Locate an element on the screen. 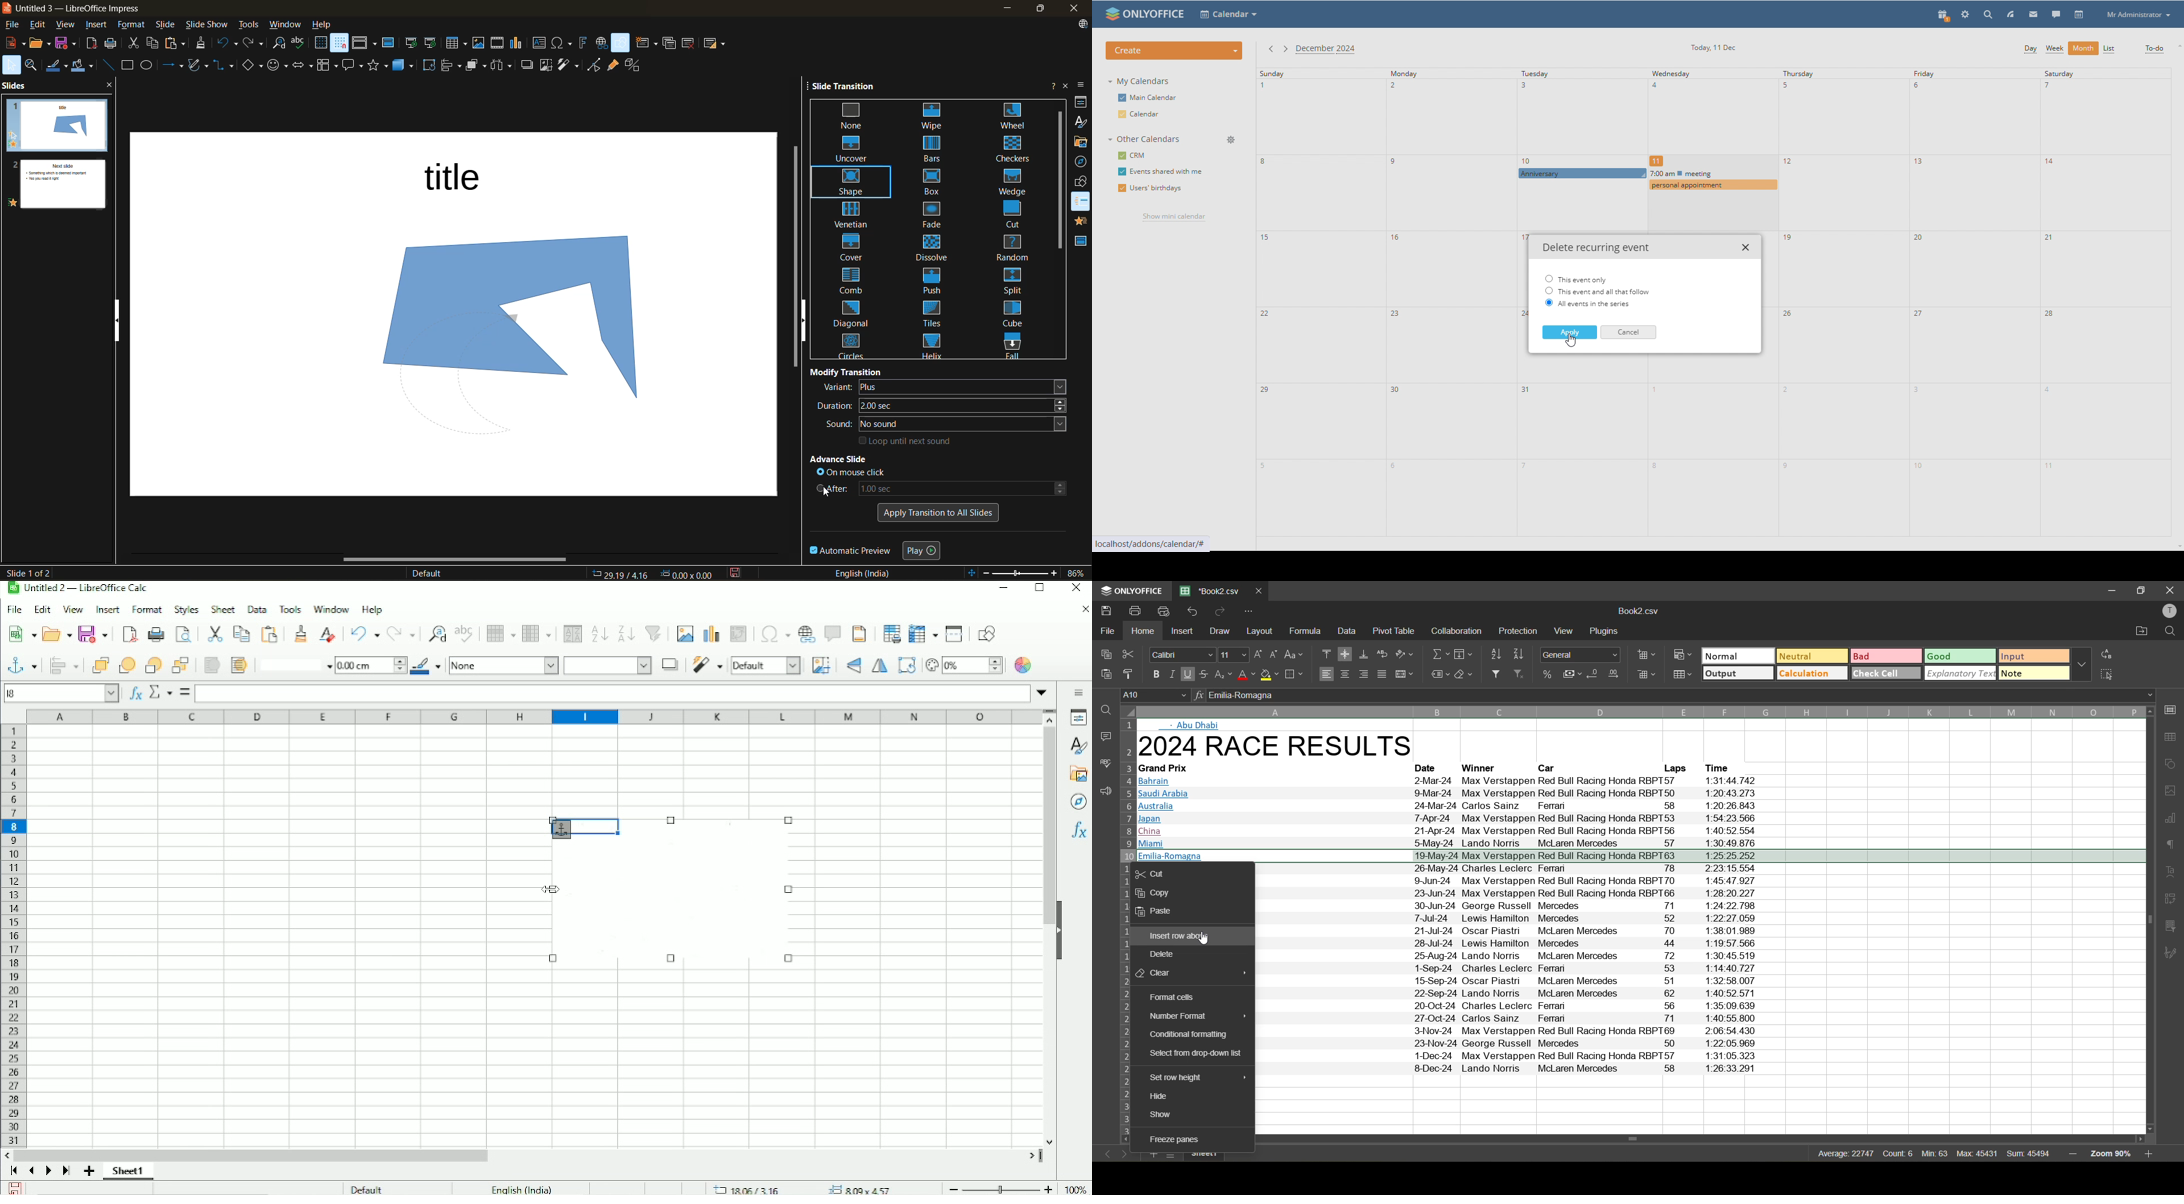 Image resolution: width=2184 pixels, height=1204 pixels. Help is located at coordinates (372, 609).